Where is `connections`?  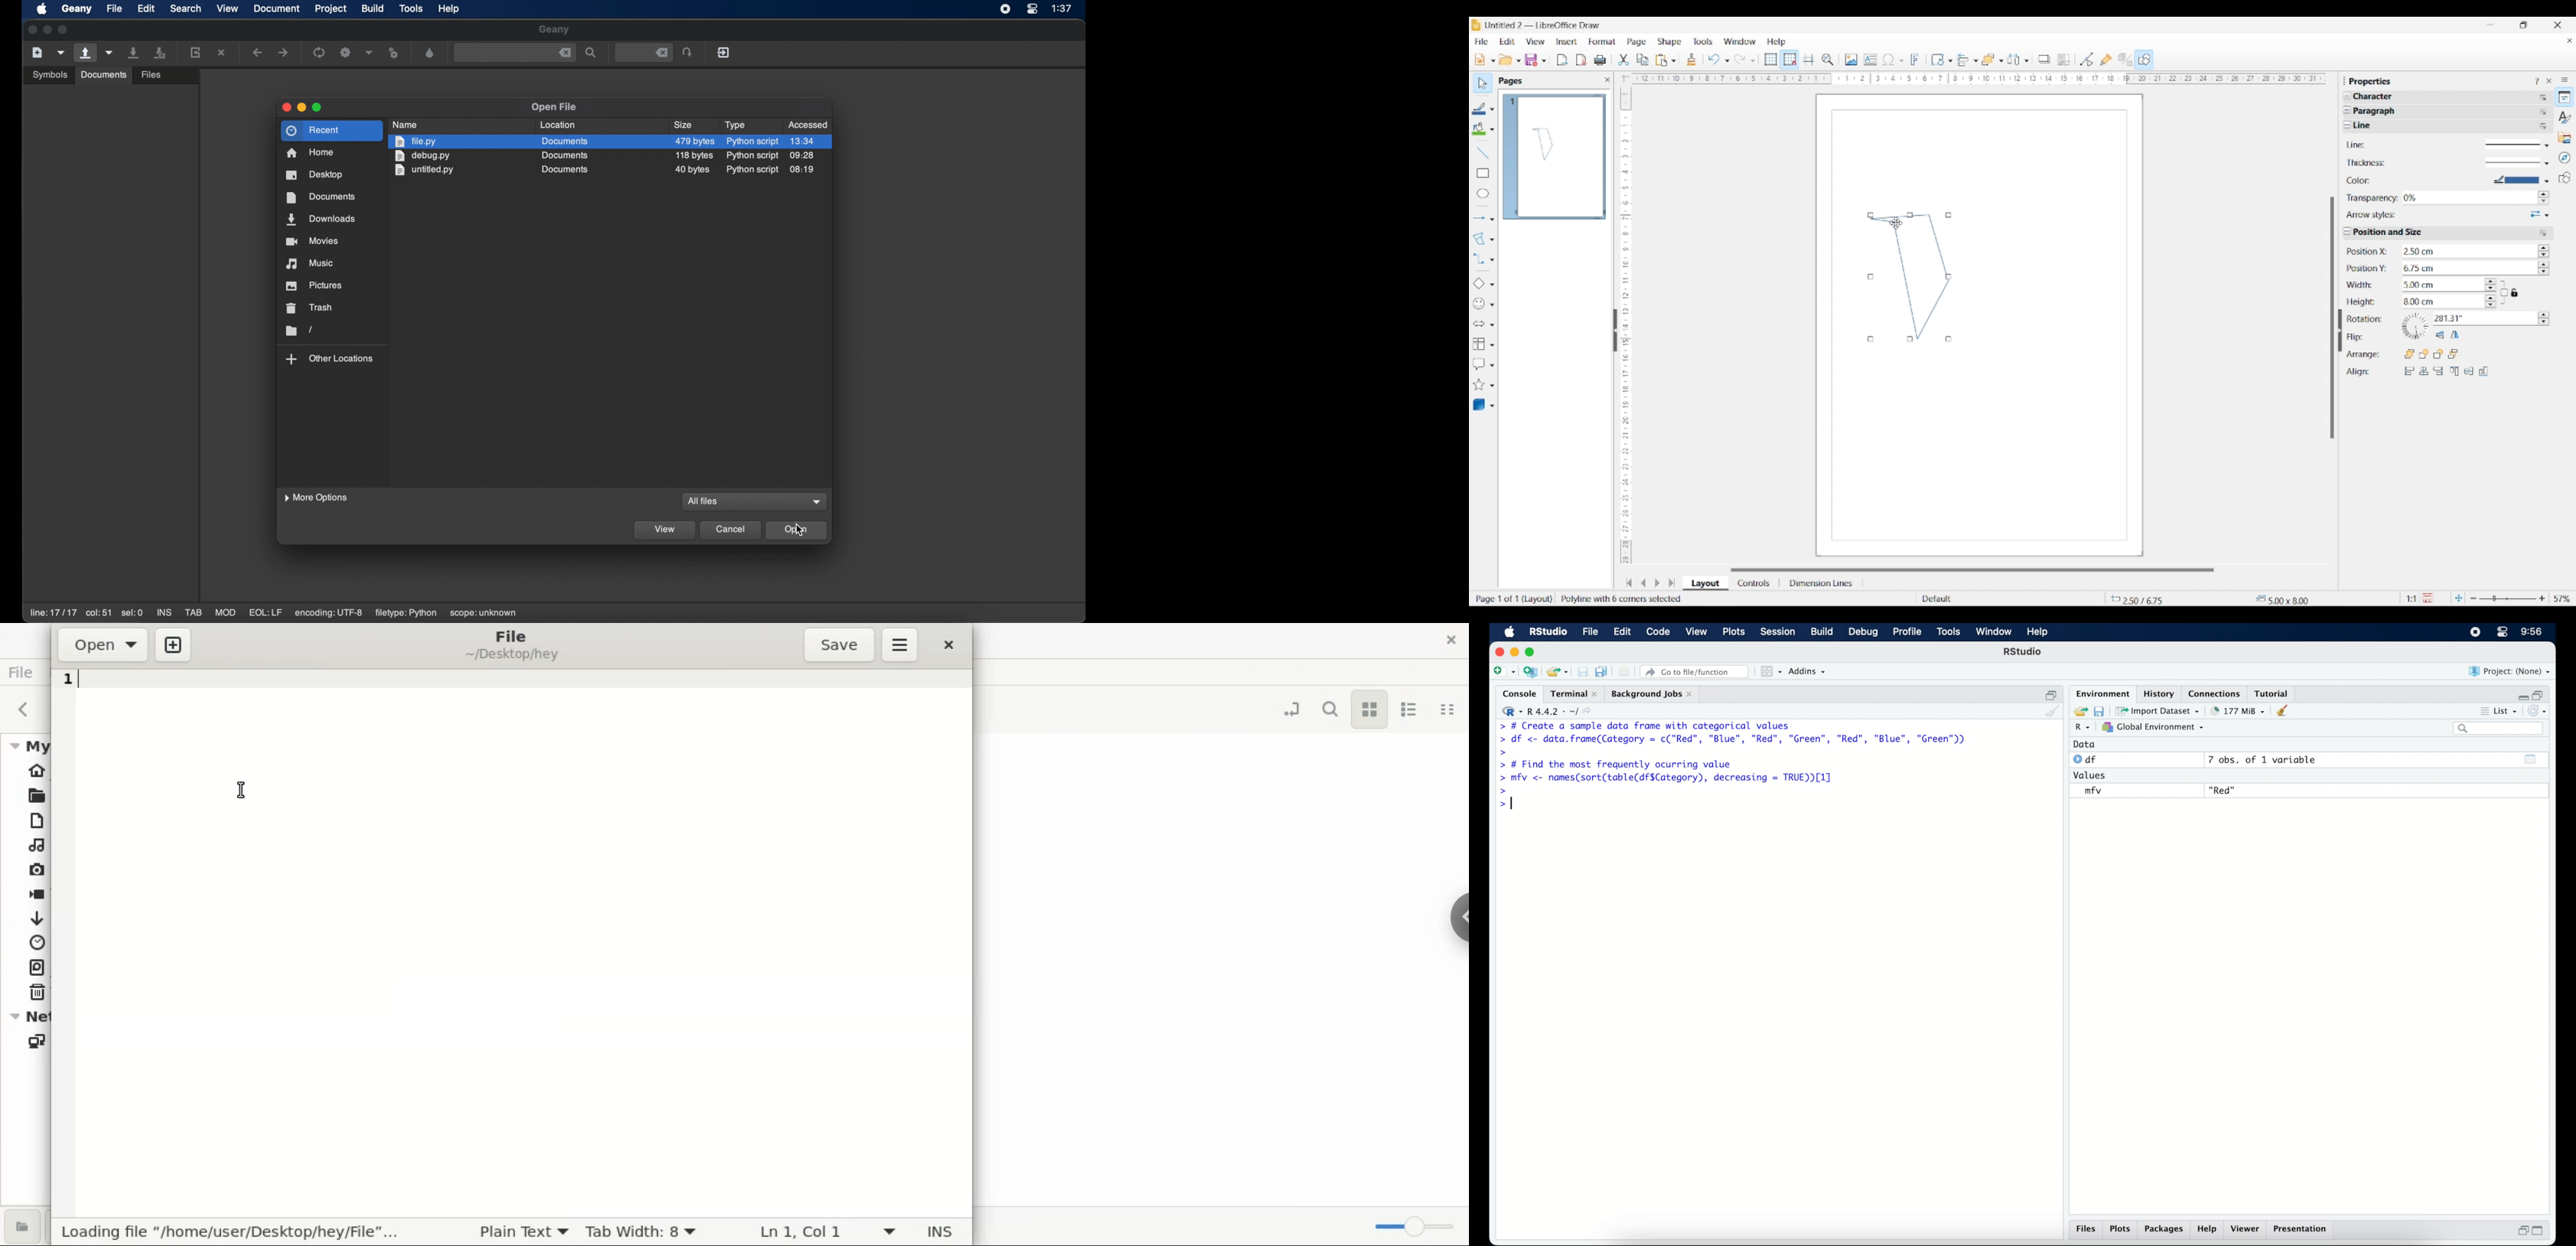 connections is located at coordinates (2216, 693).